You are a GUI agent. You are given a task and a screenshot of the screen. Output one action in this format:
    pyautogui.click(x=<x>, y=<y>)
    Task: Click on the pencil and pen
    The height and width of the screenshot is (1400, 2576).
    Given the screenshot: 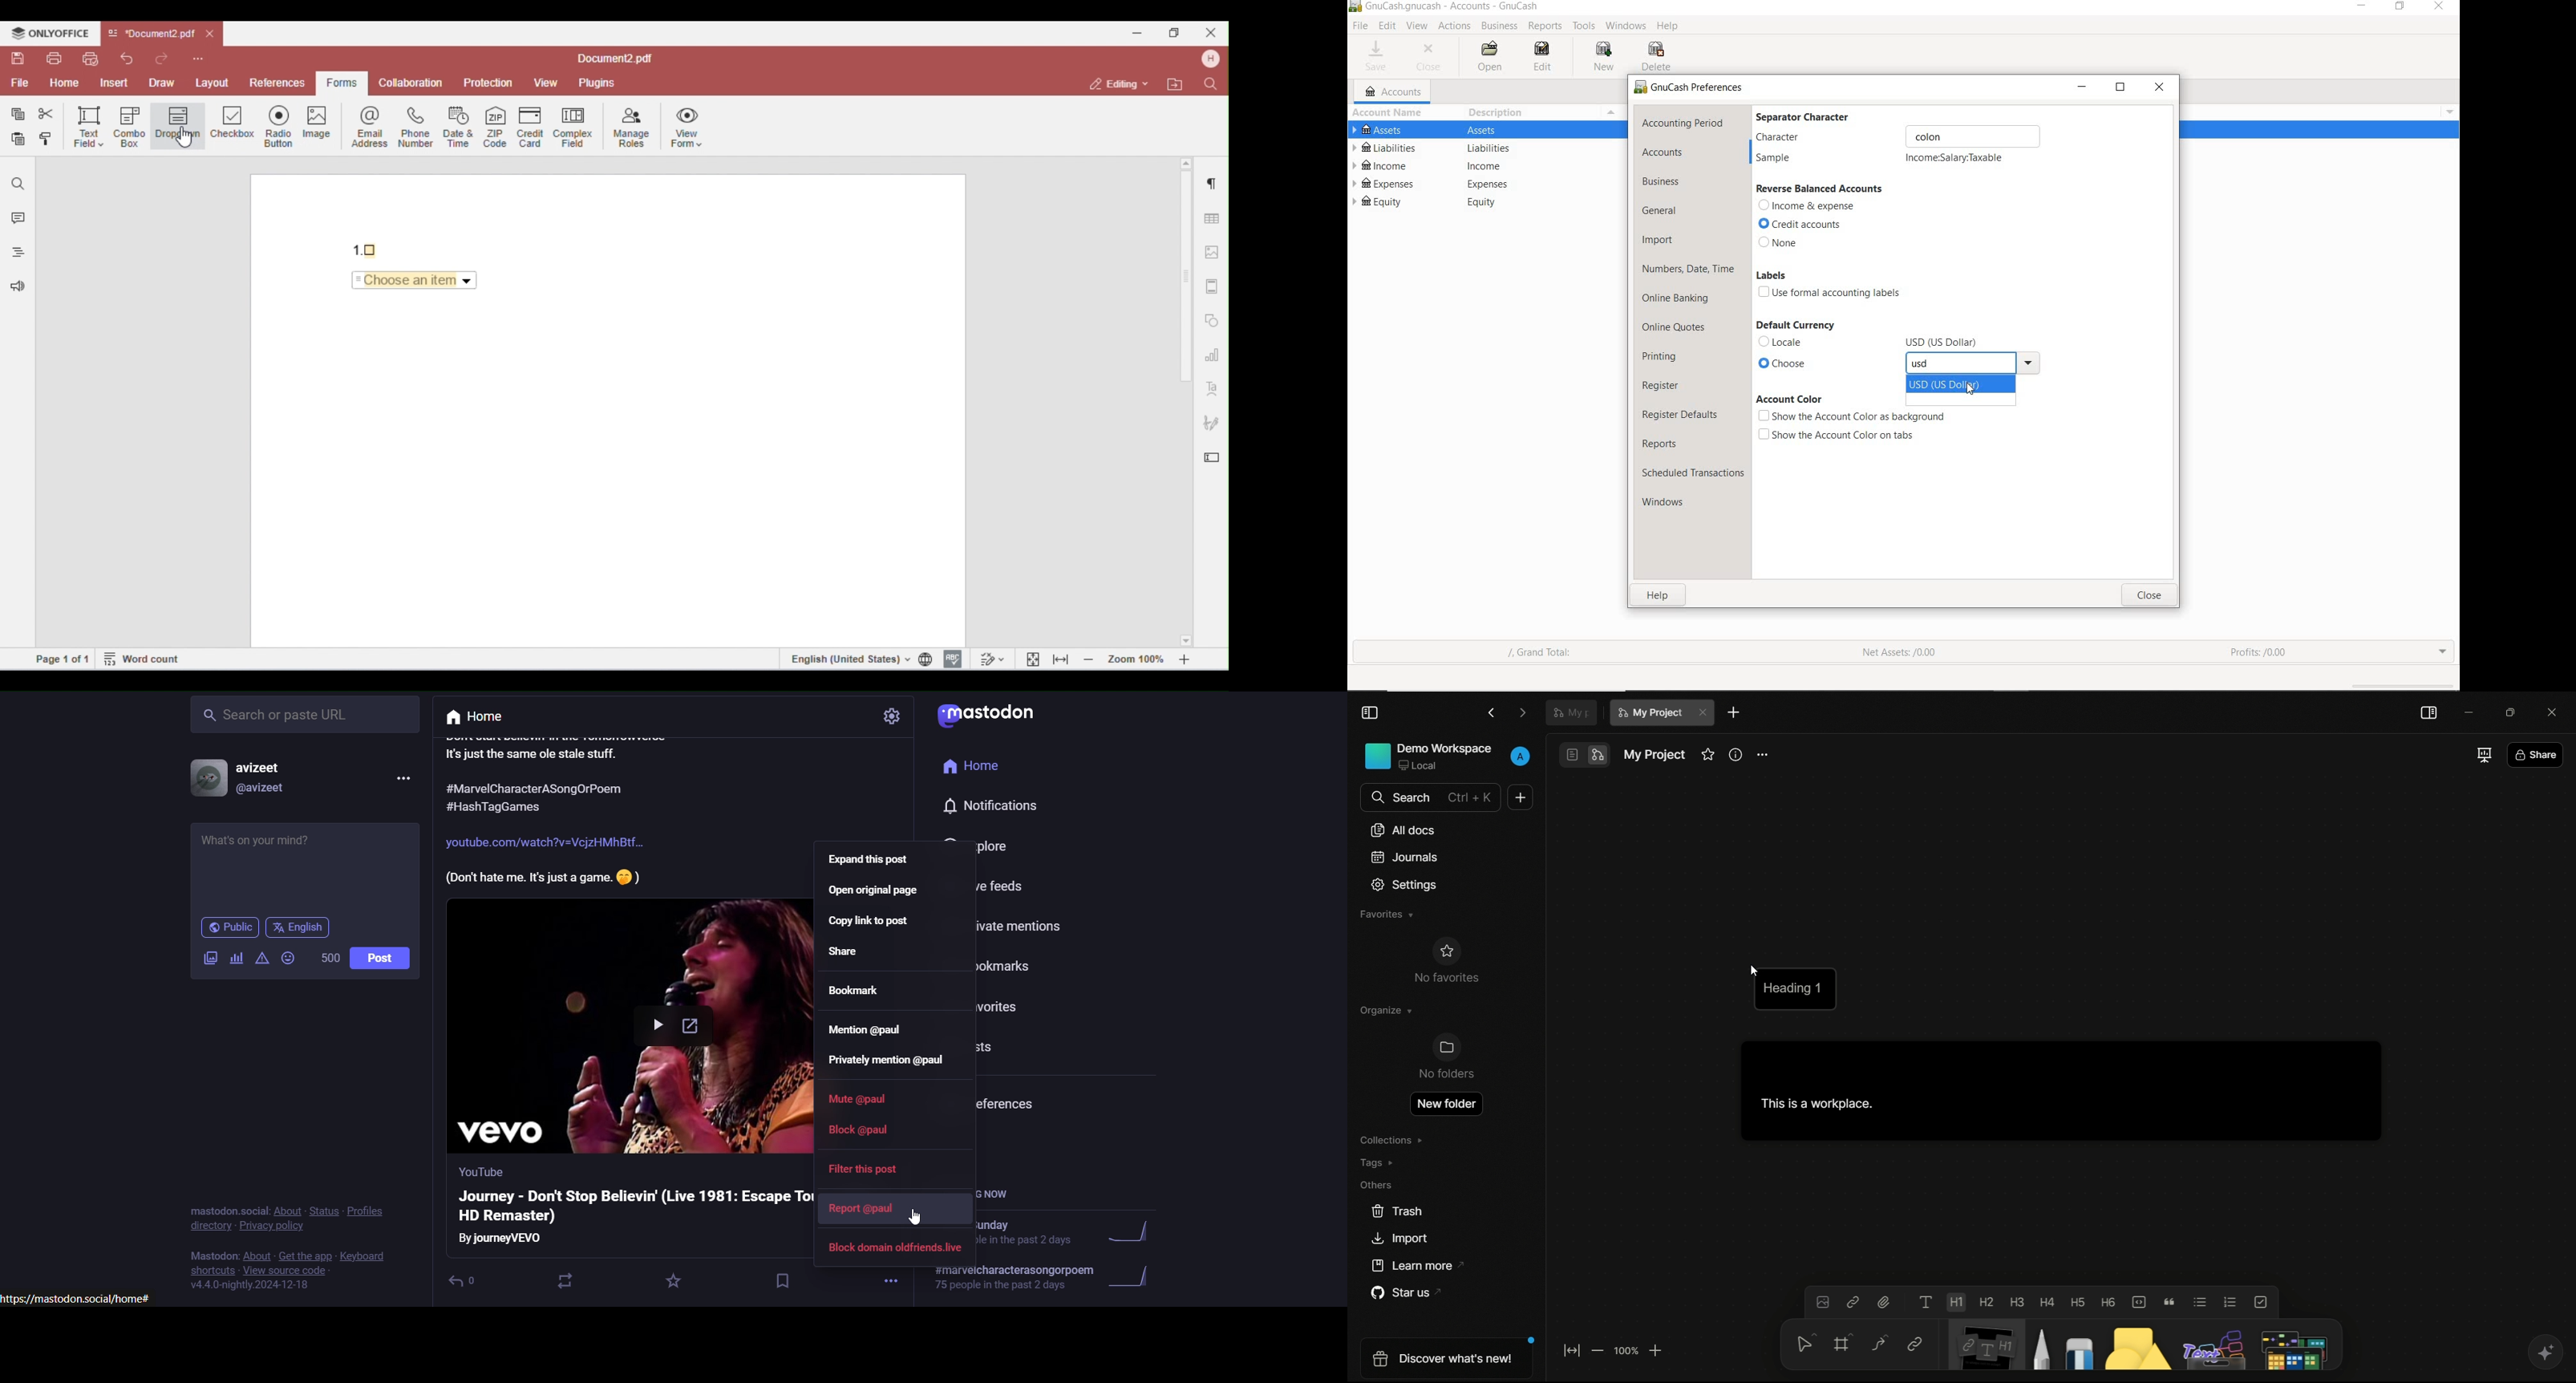 What is the action you would take?
    pyautogui.click(x=2041, y=1346)
    